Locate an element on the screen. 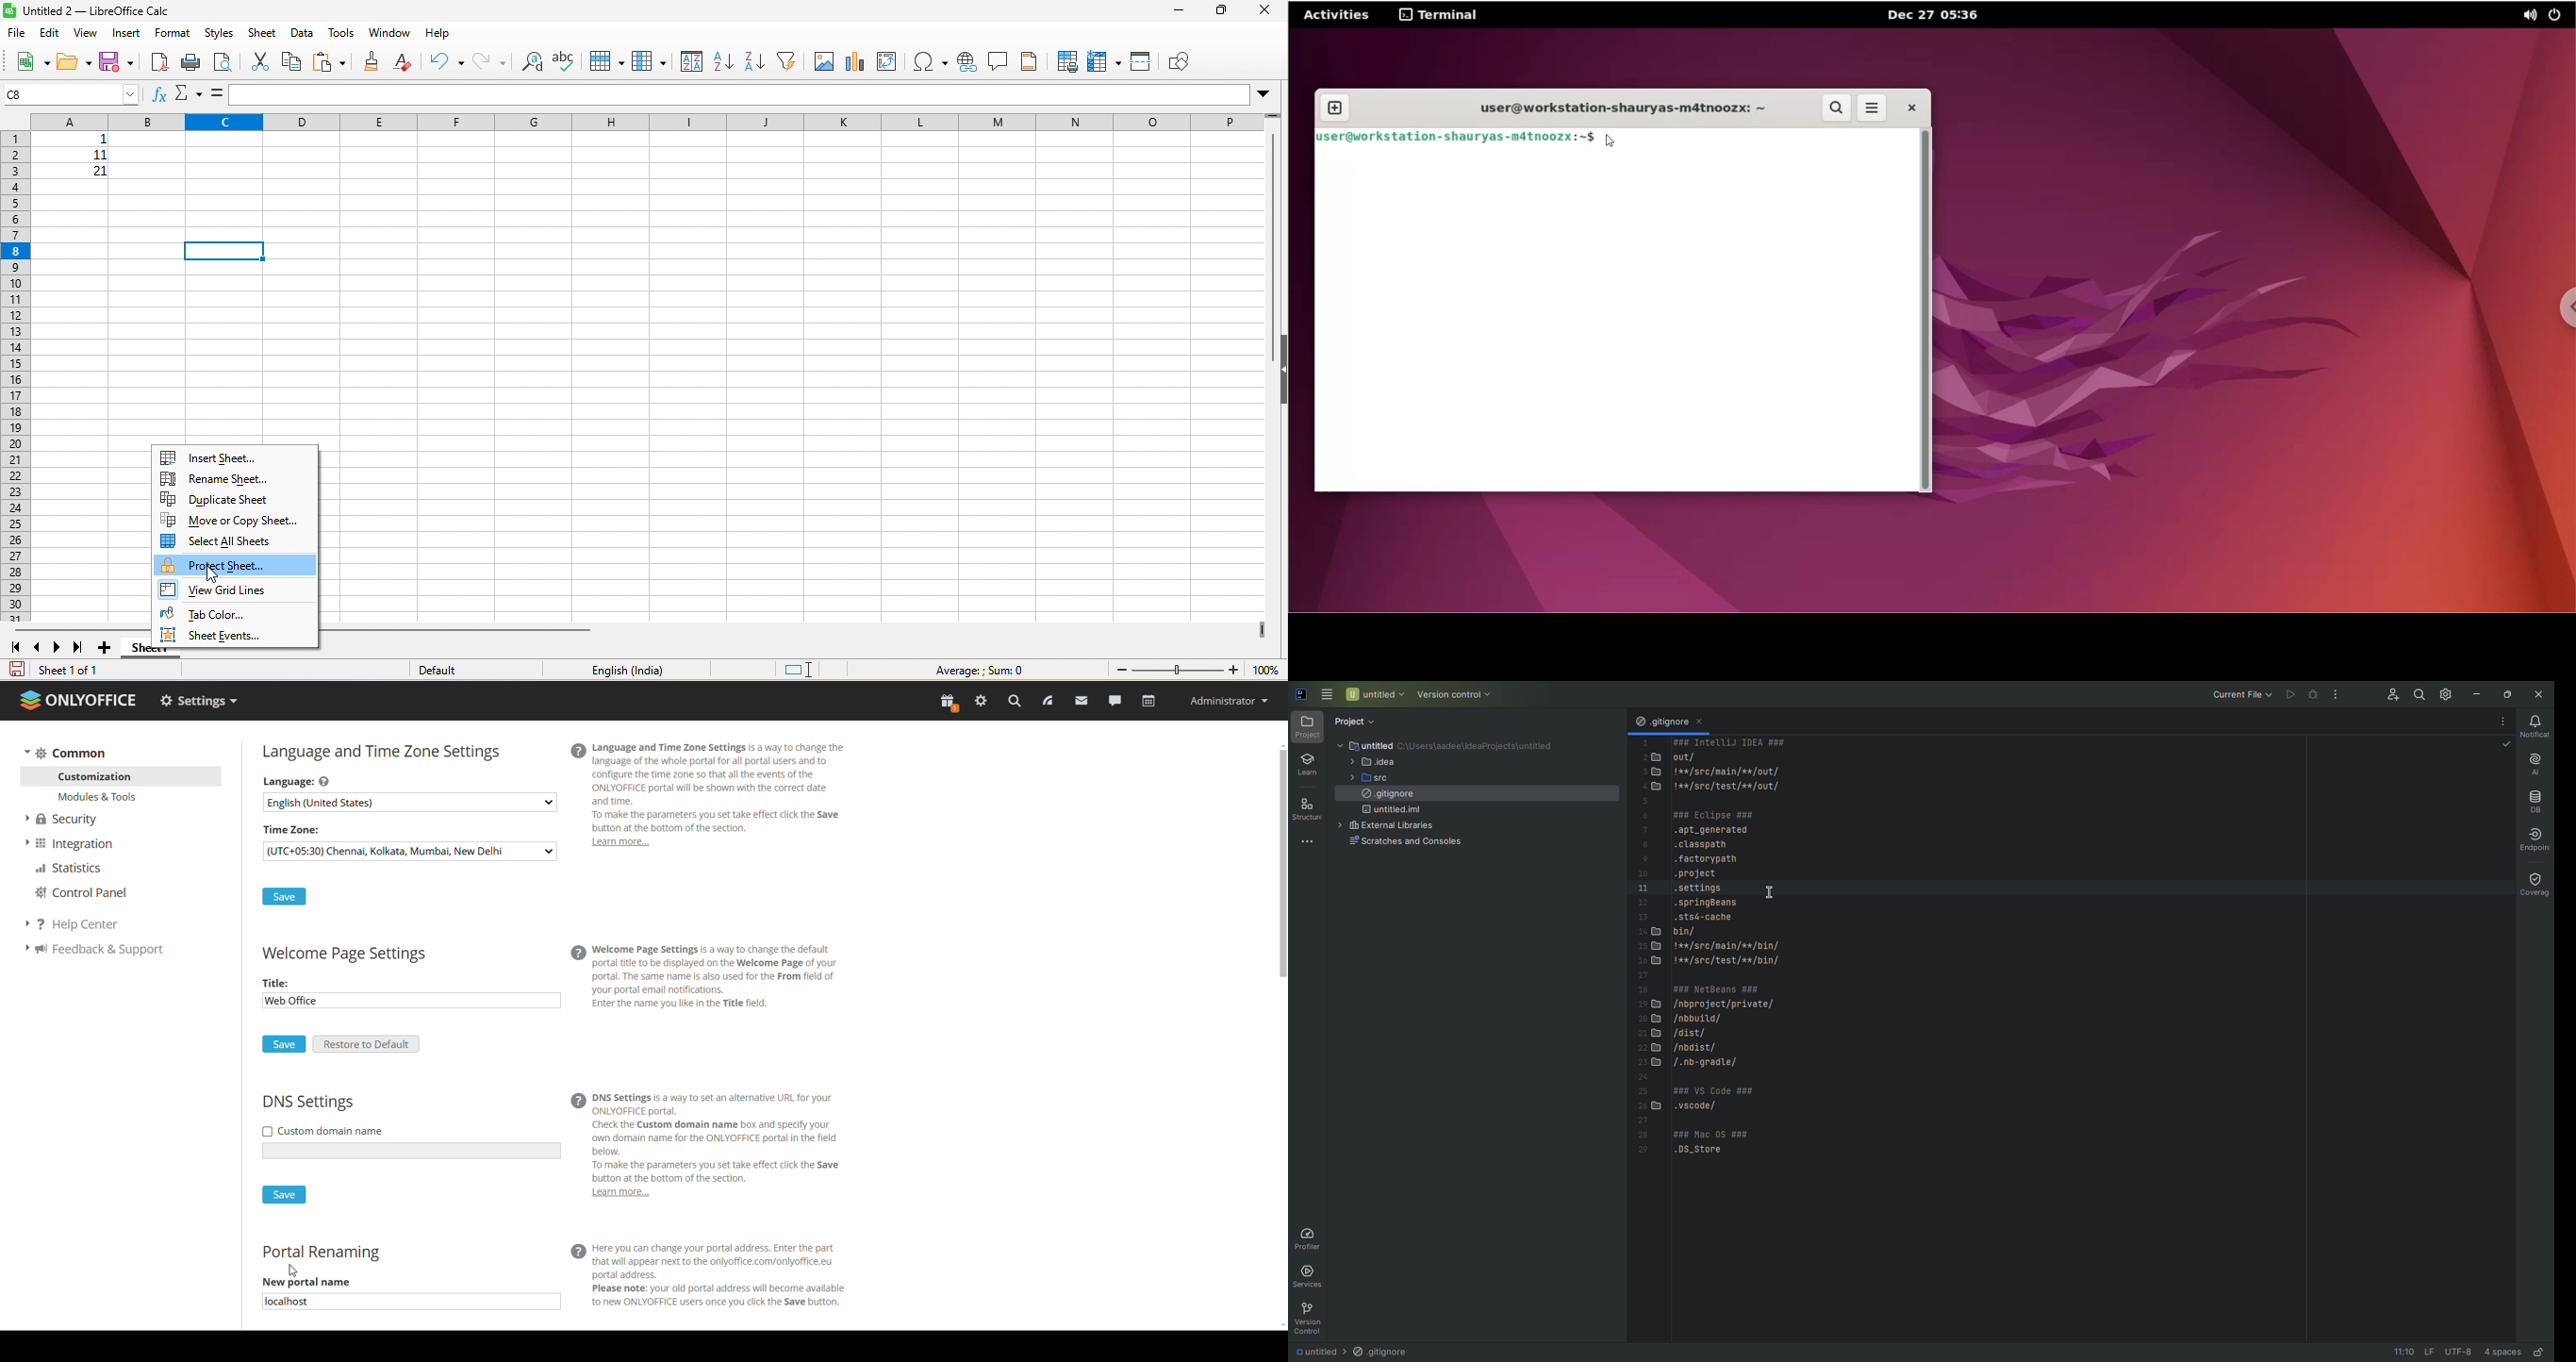 This screenshot has width=2576, height=1372. search button is located at coordinates (1835, 109).